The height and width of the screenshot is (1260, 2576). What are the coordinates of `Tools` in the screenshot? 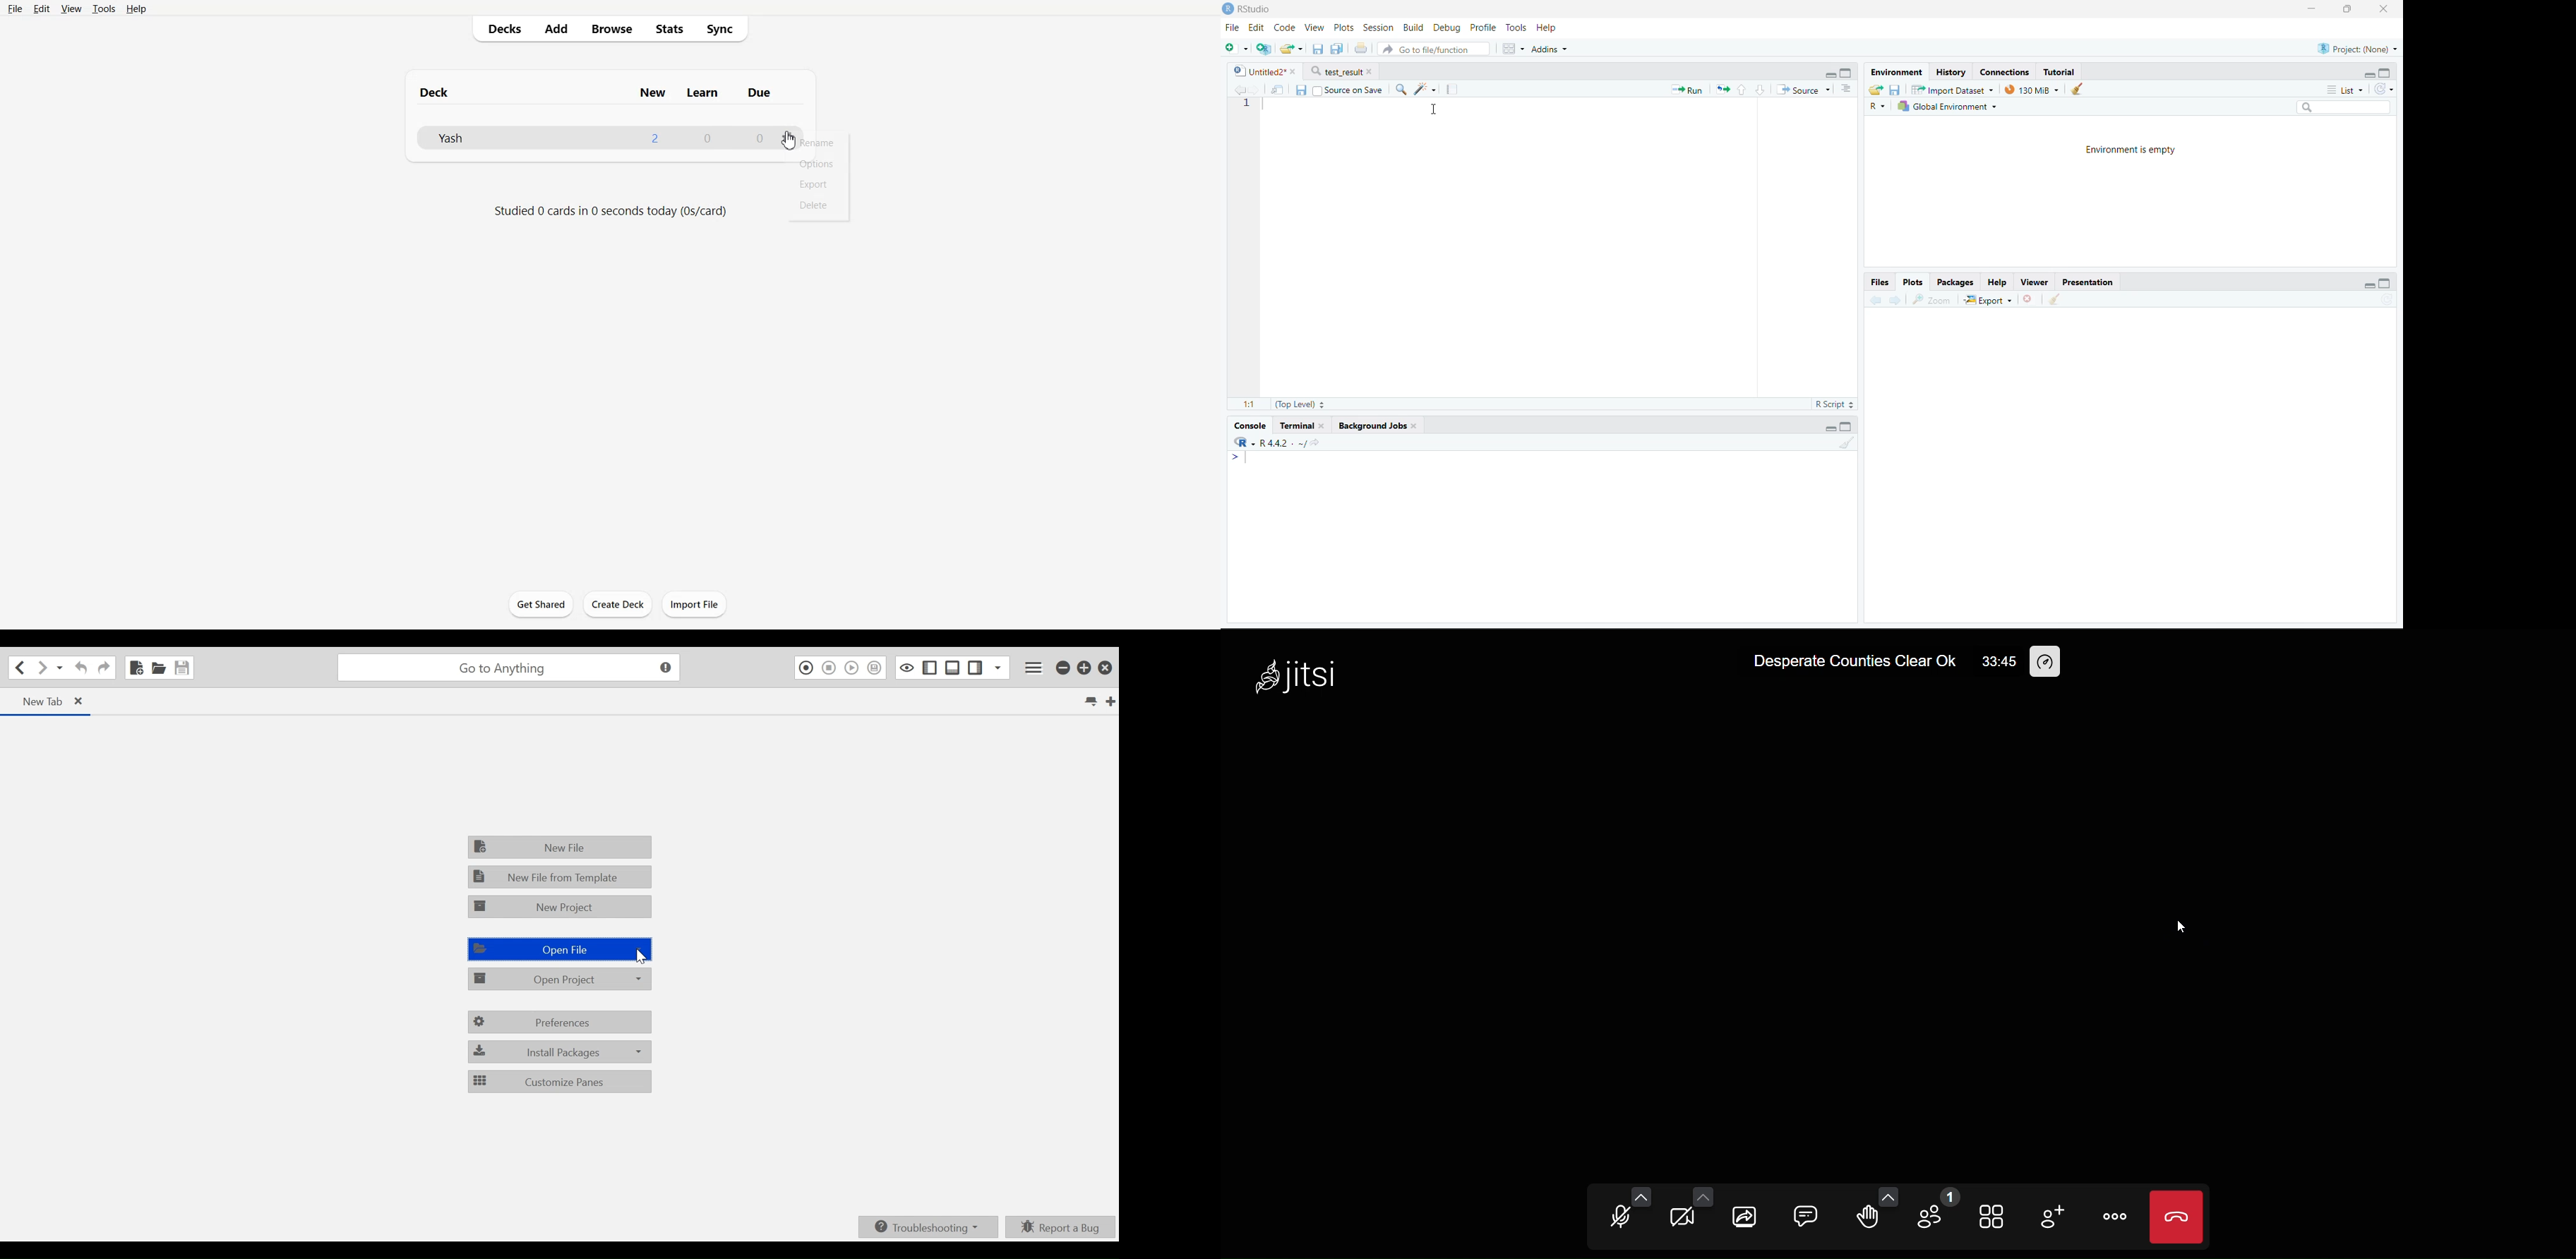 It's located at (1516, 26).